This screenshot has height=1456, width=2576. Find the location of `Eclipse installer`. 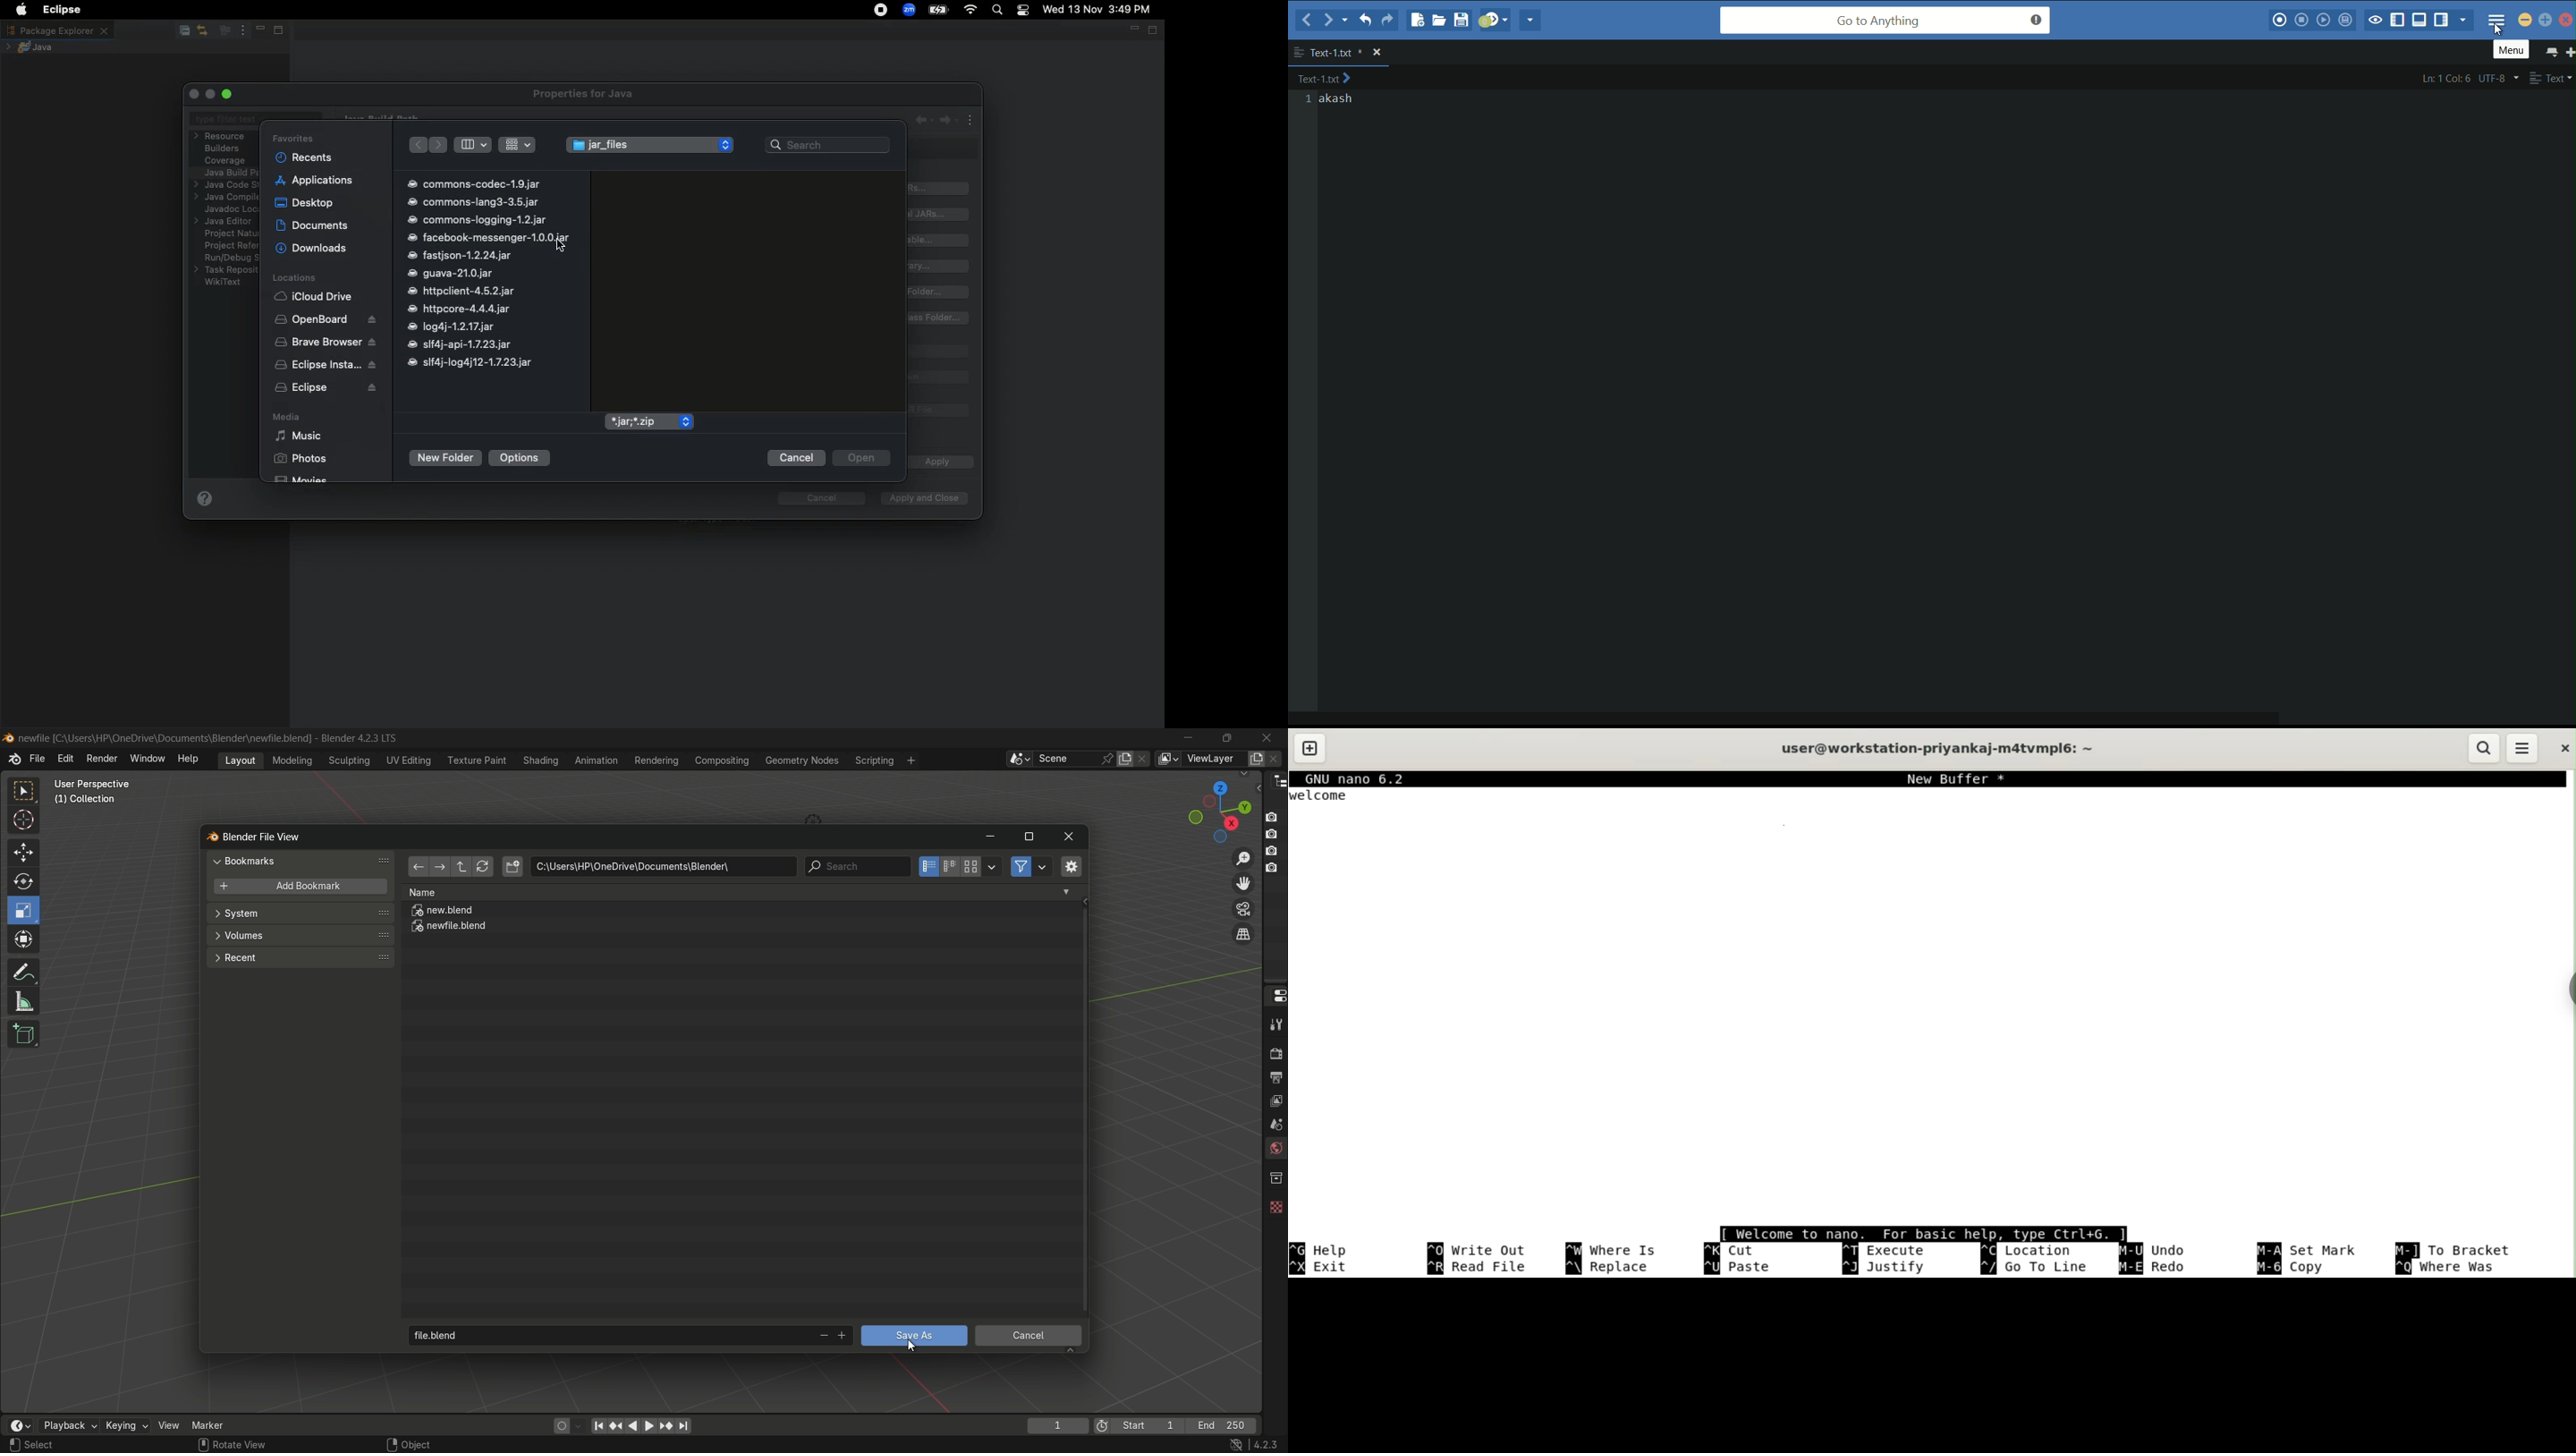

Eclipse installer is located at coordinates (322, 366).